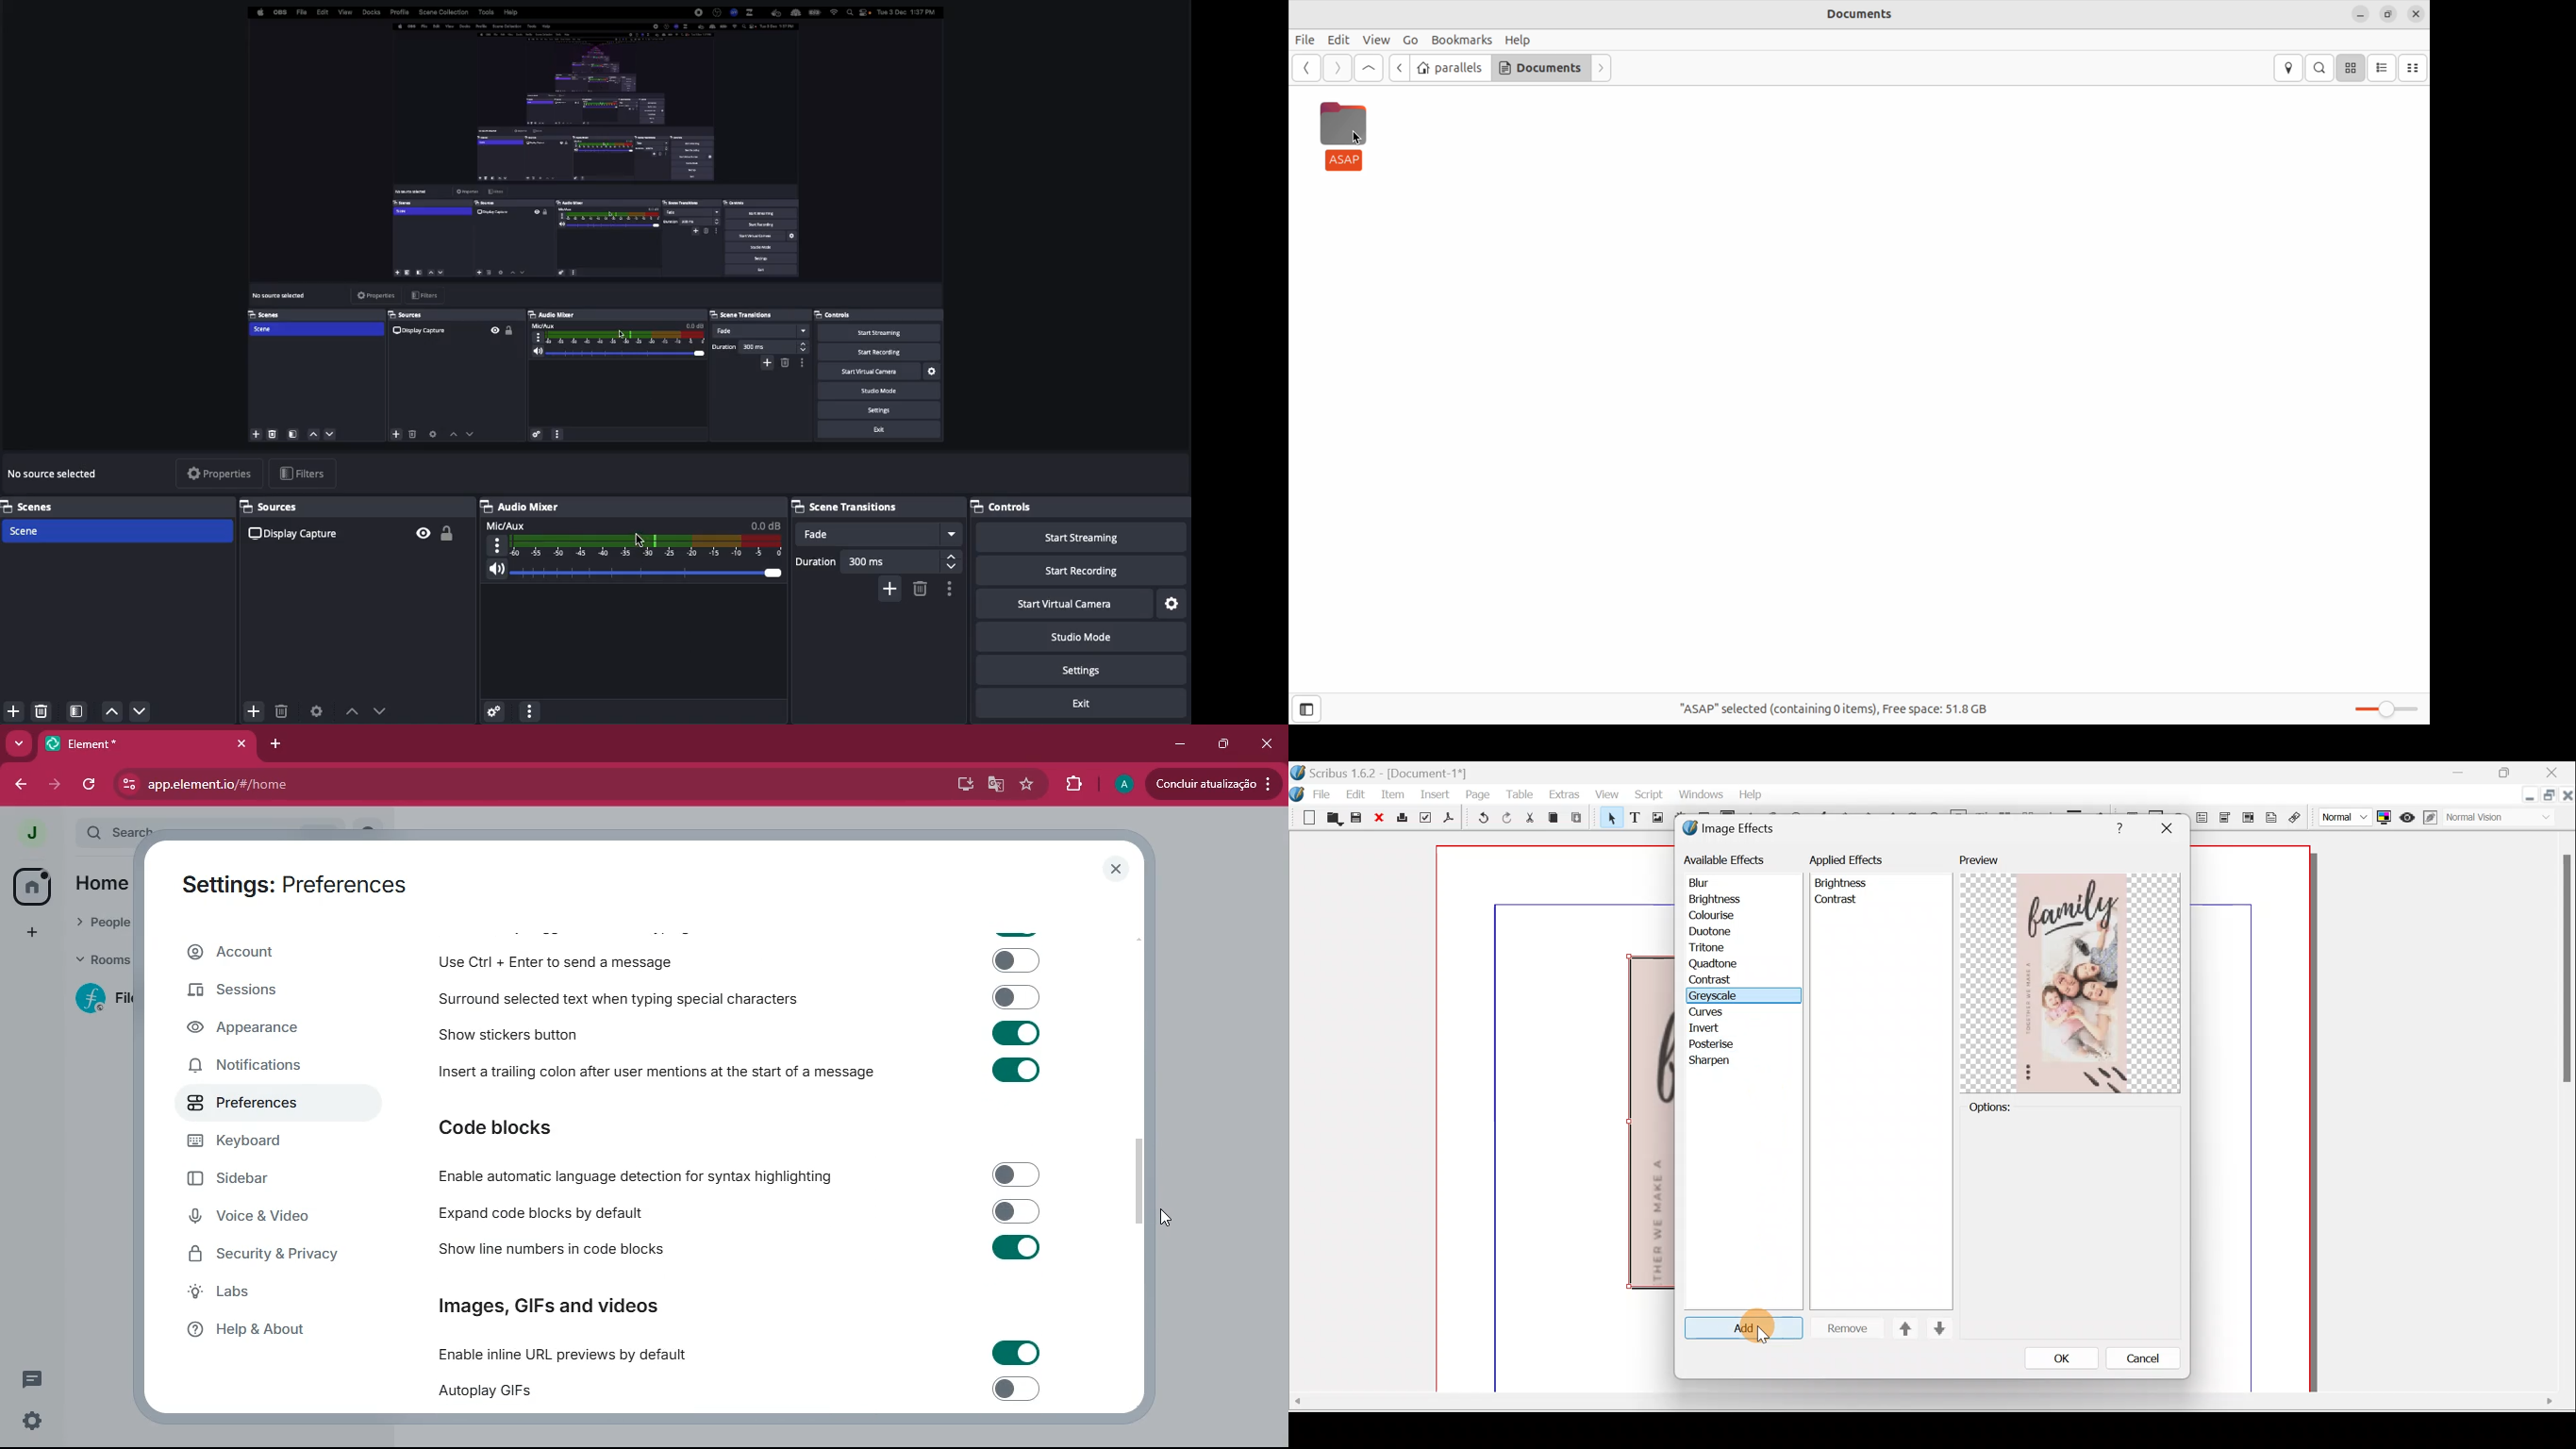  Describe the element at coordinates (1391, 794) in the screenshot. I see `Item` at that location.